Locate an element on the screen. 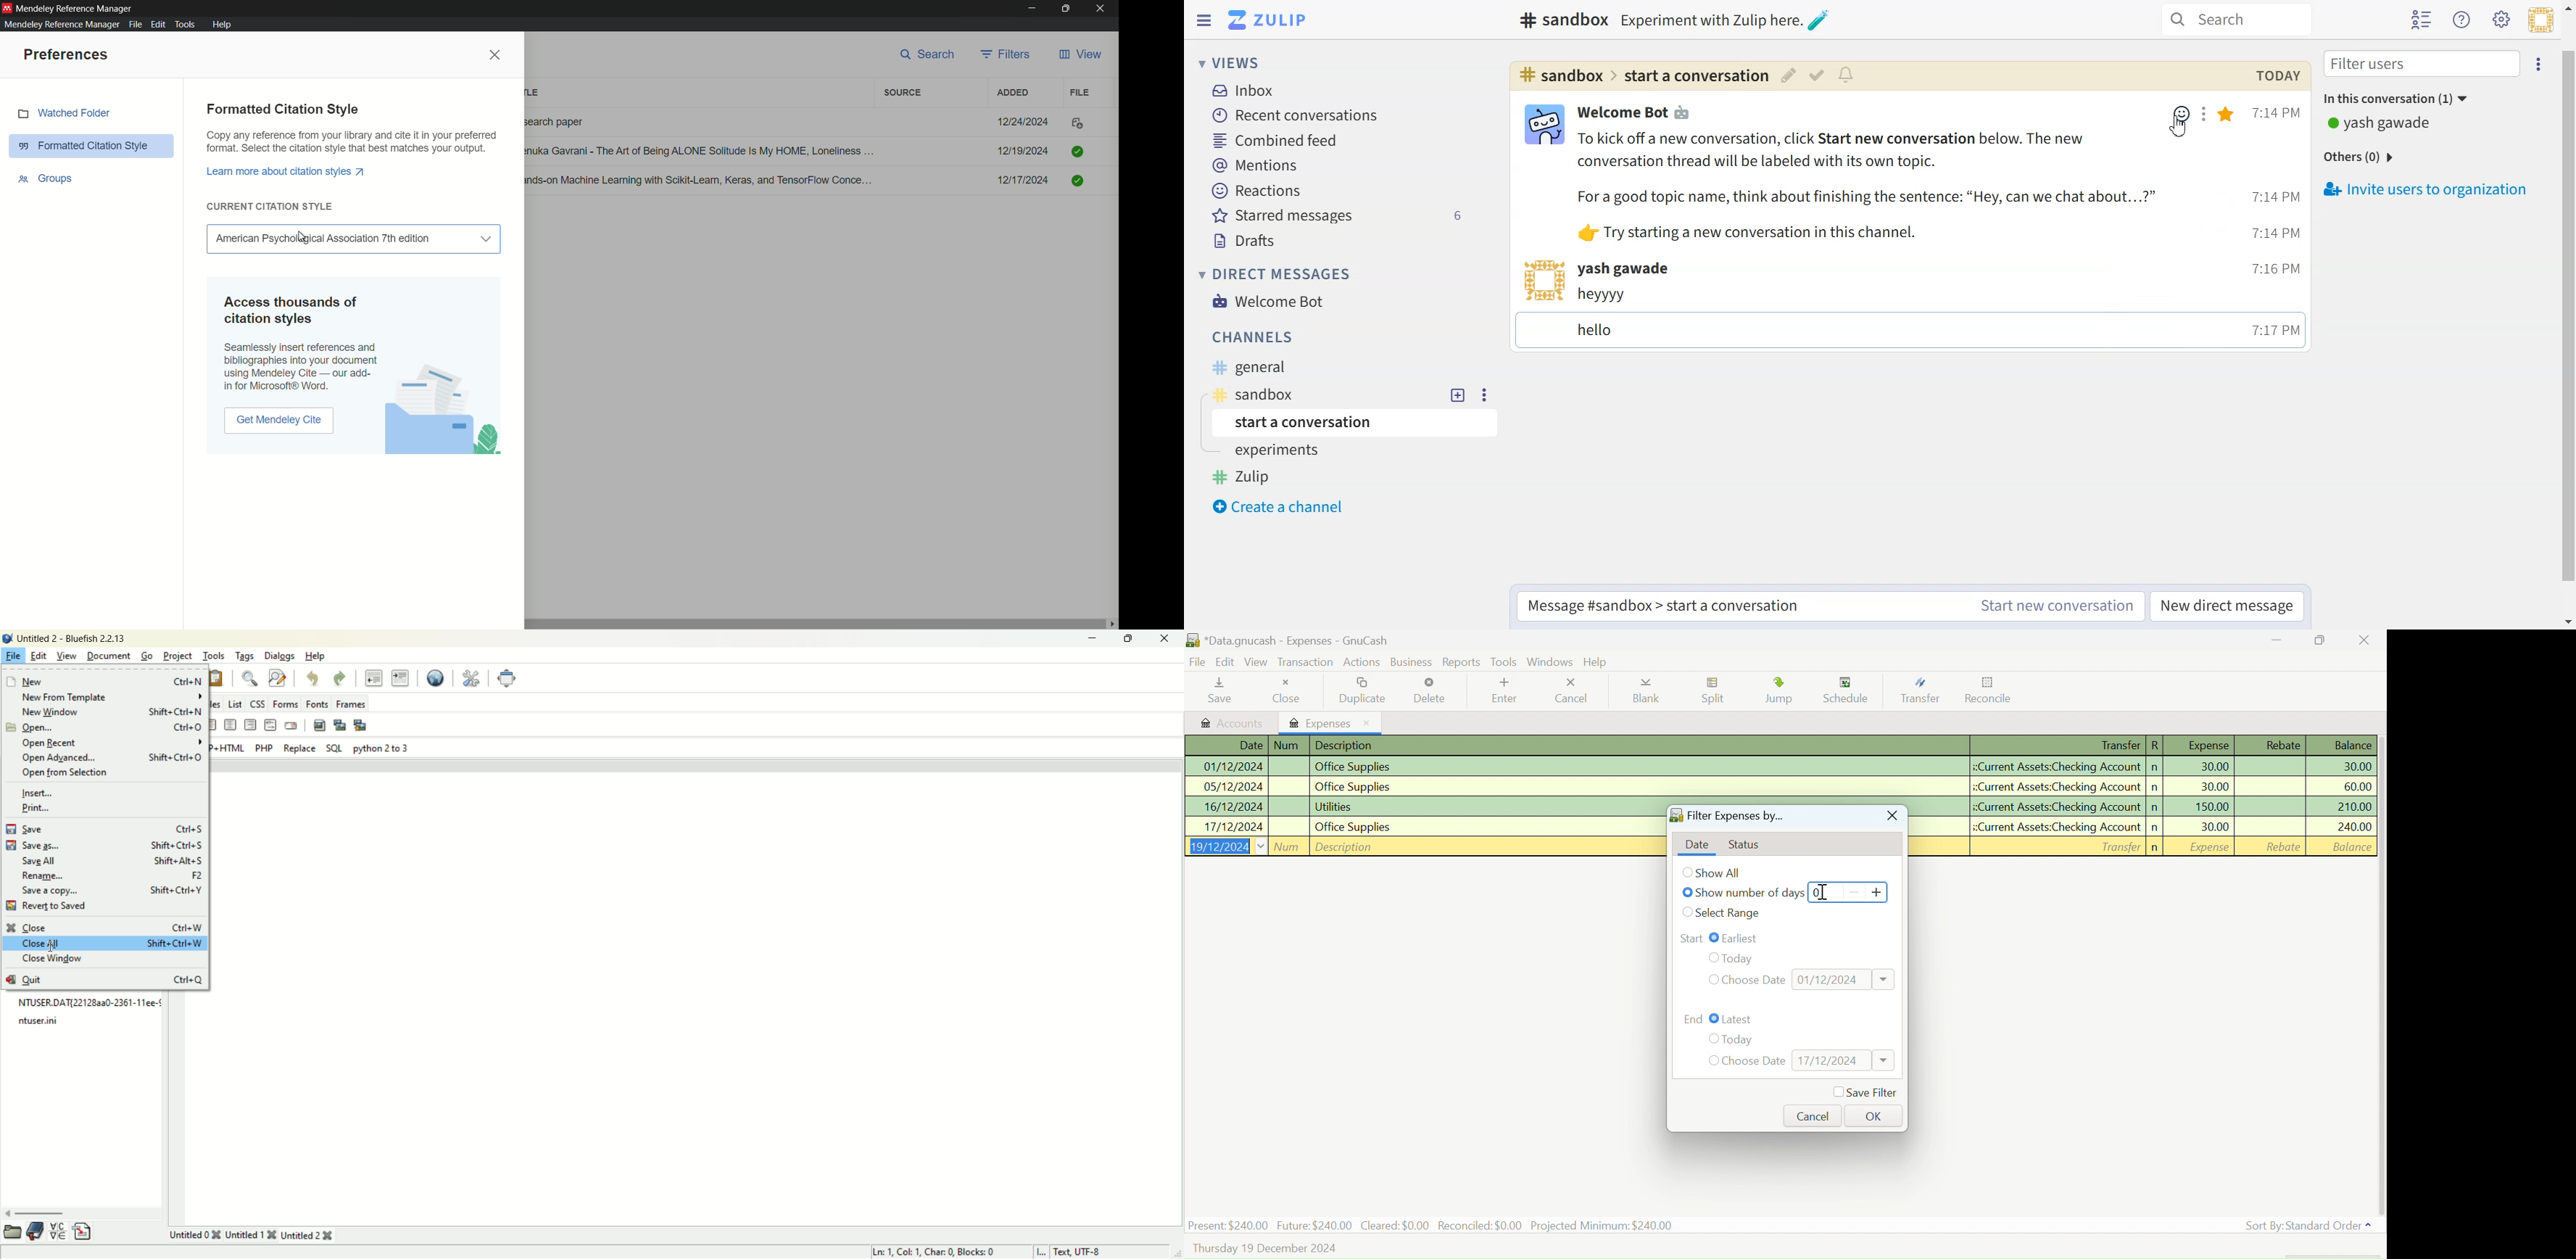  search is located at coordinates (929, 55).